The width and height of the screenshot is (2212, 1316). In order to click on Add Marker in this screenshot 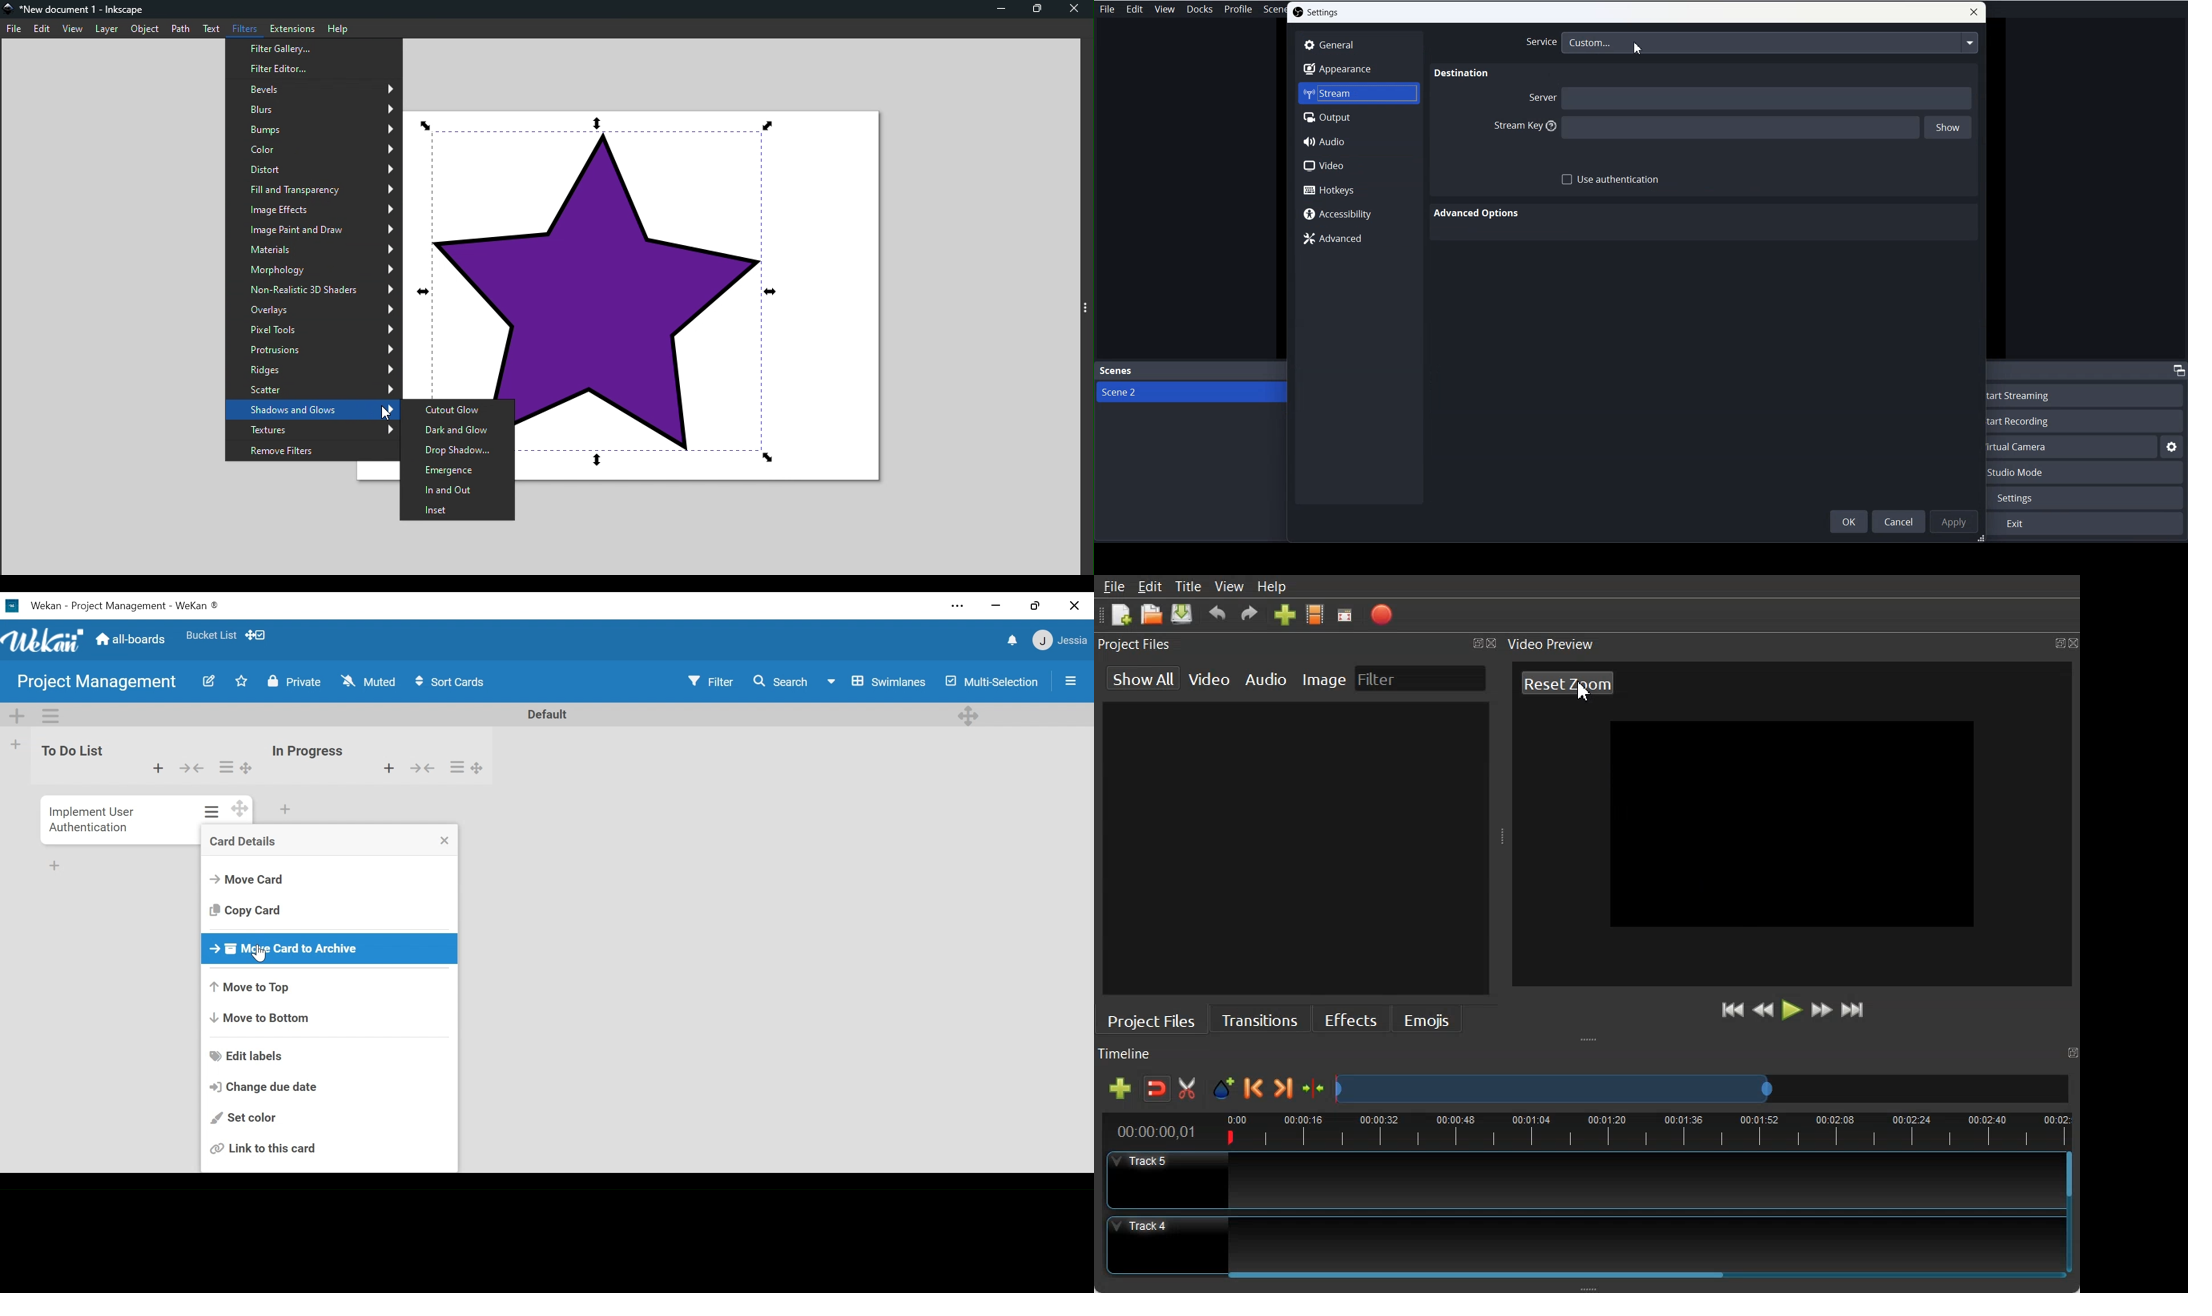, I will do `click(1224, 1087)`.